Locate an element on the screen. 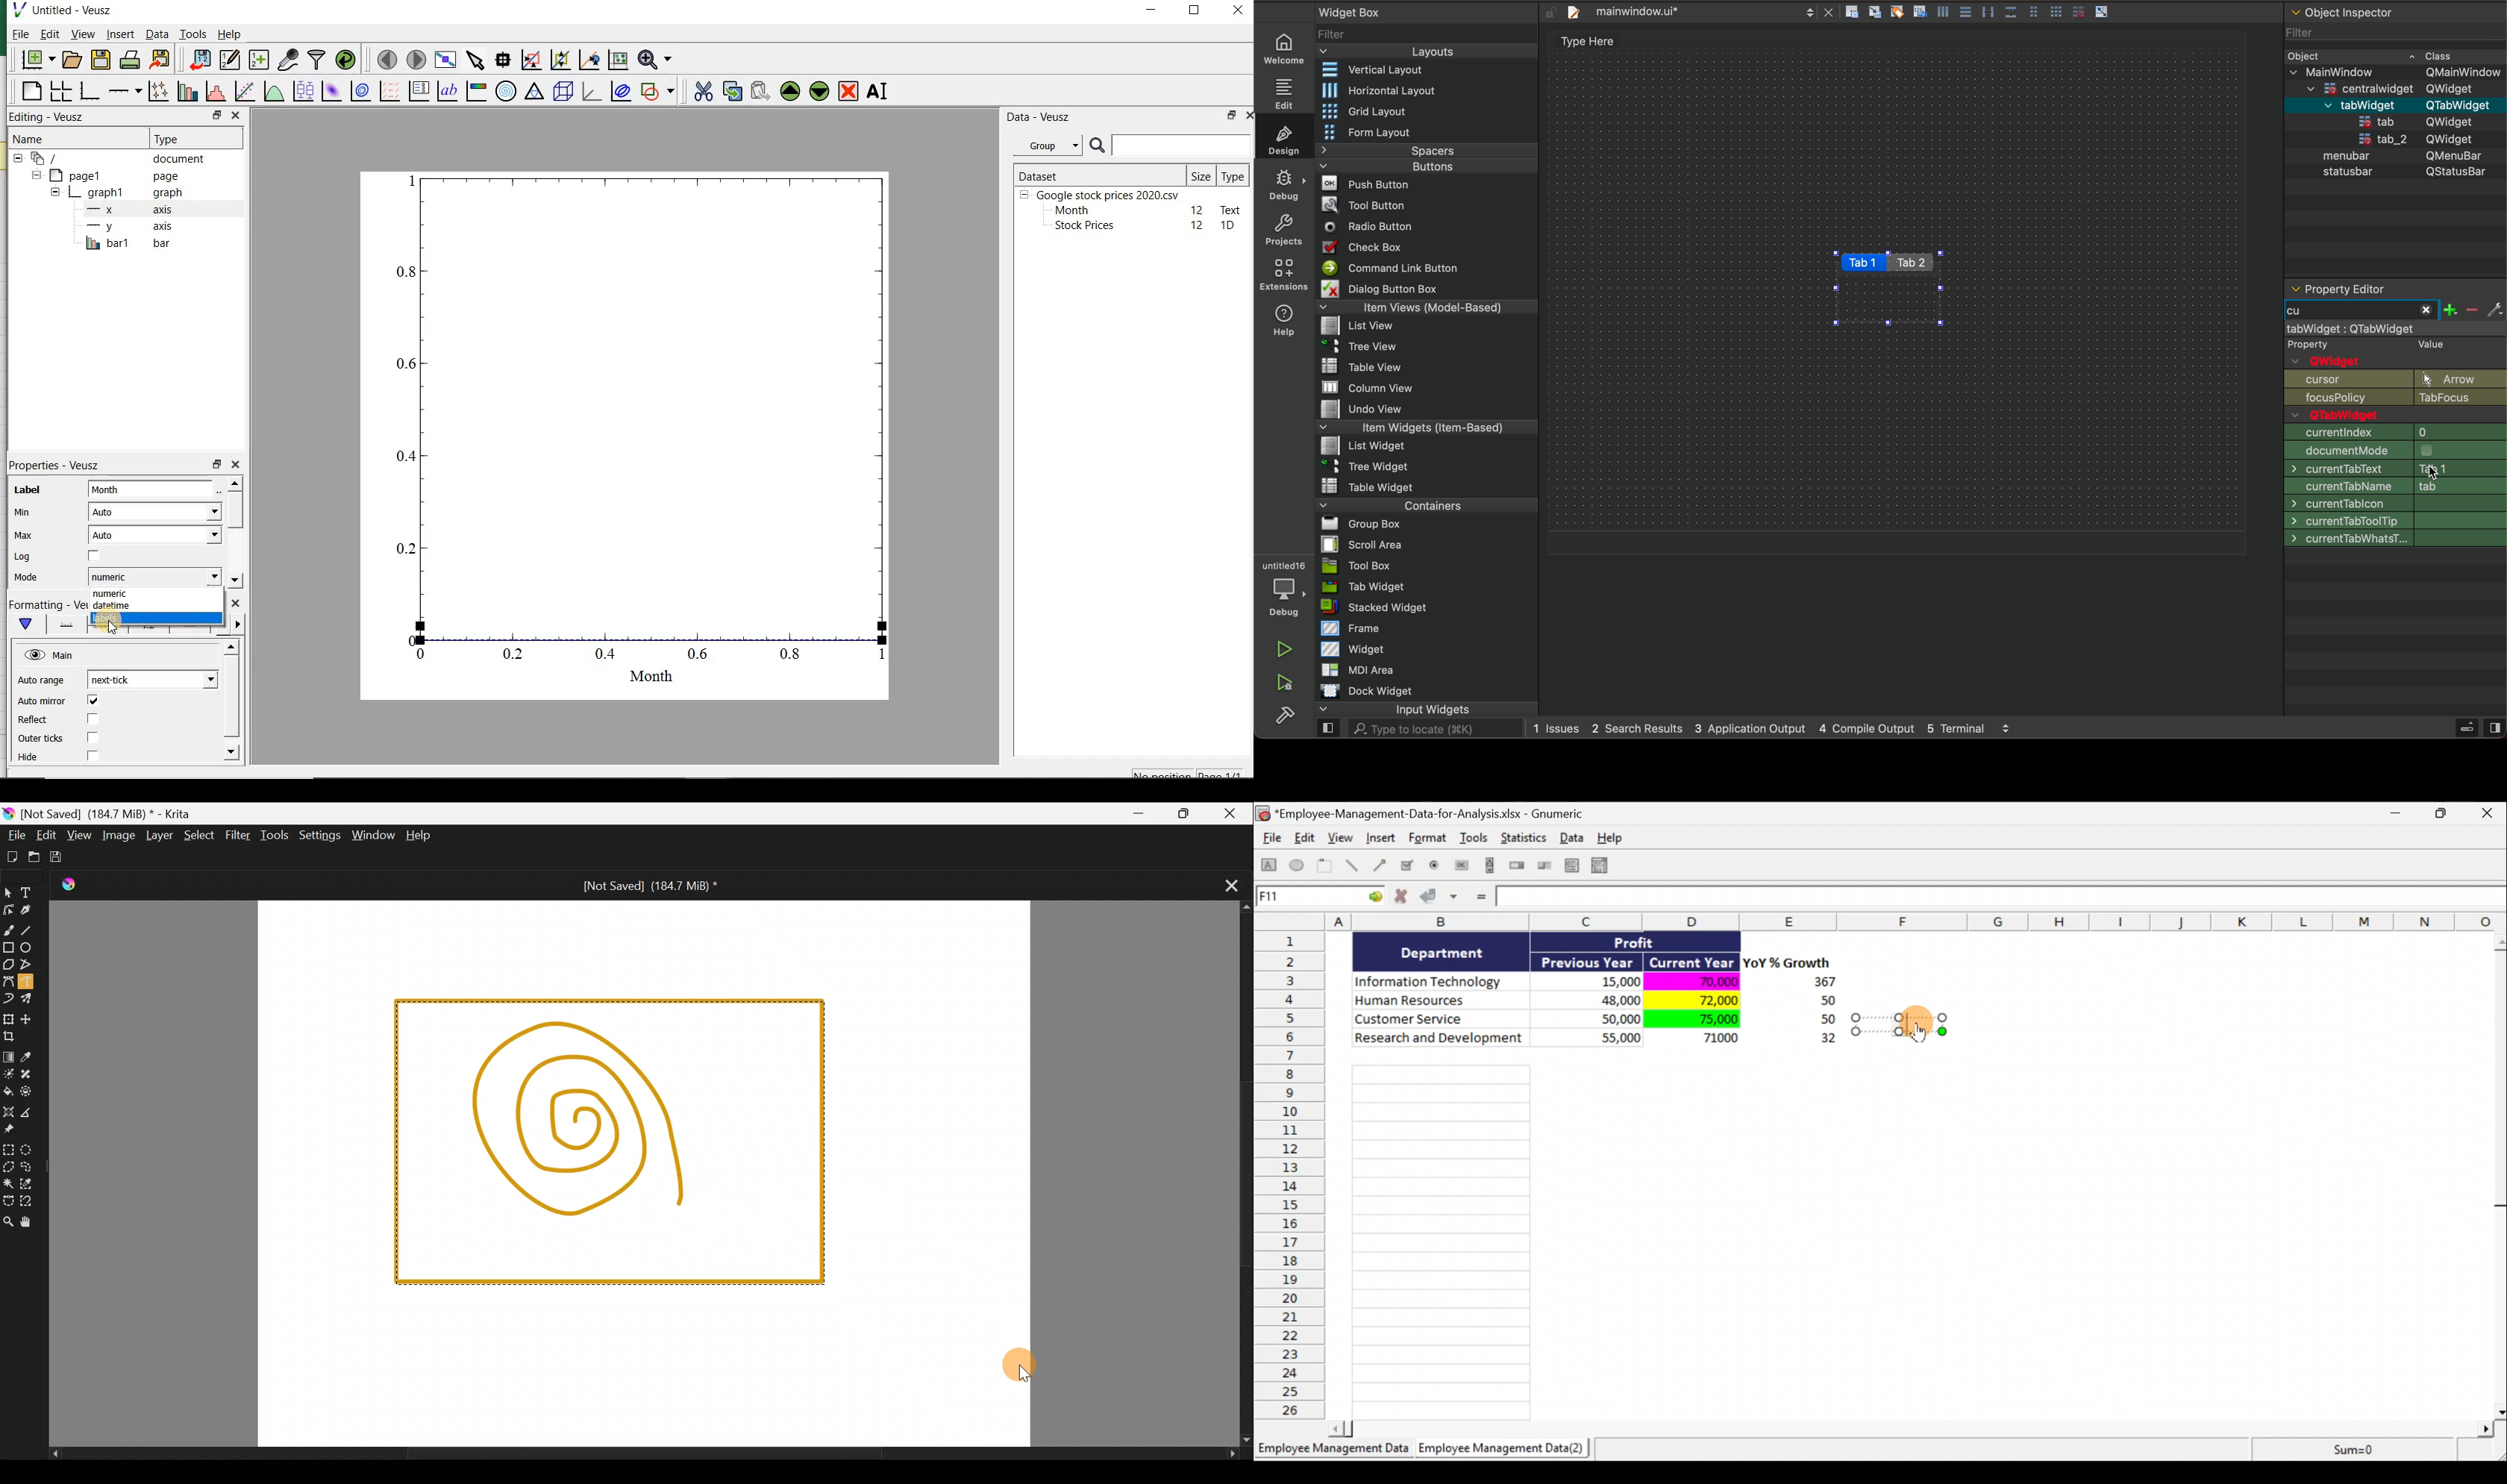 This screenshot has width=2520, height=1484. Maximize is located at coordinates (1188, 813).